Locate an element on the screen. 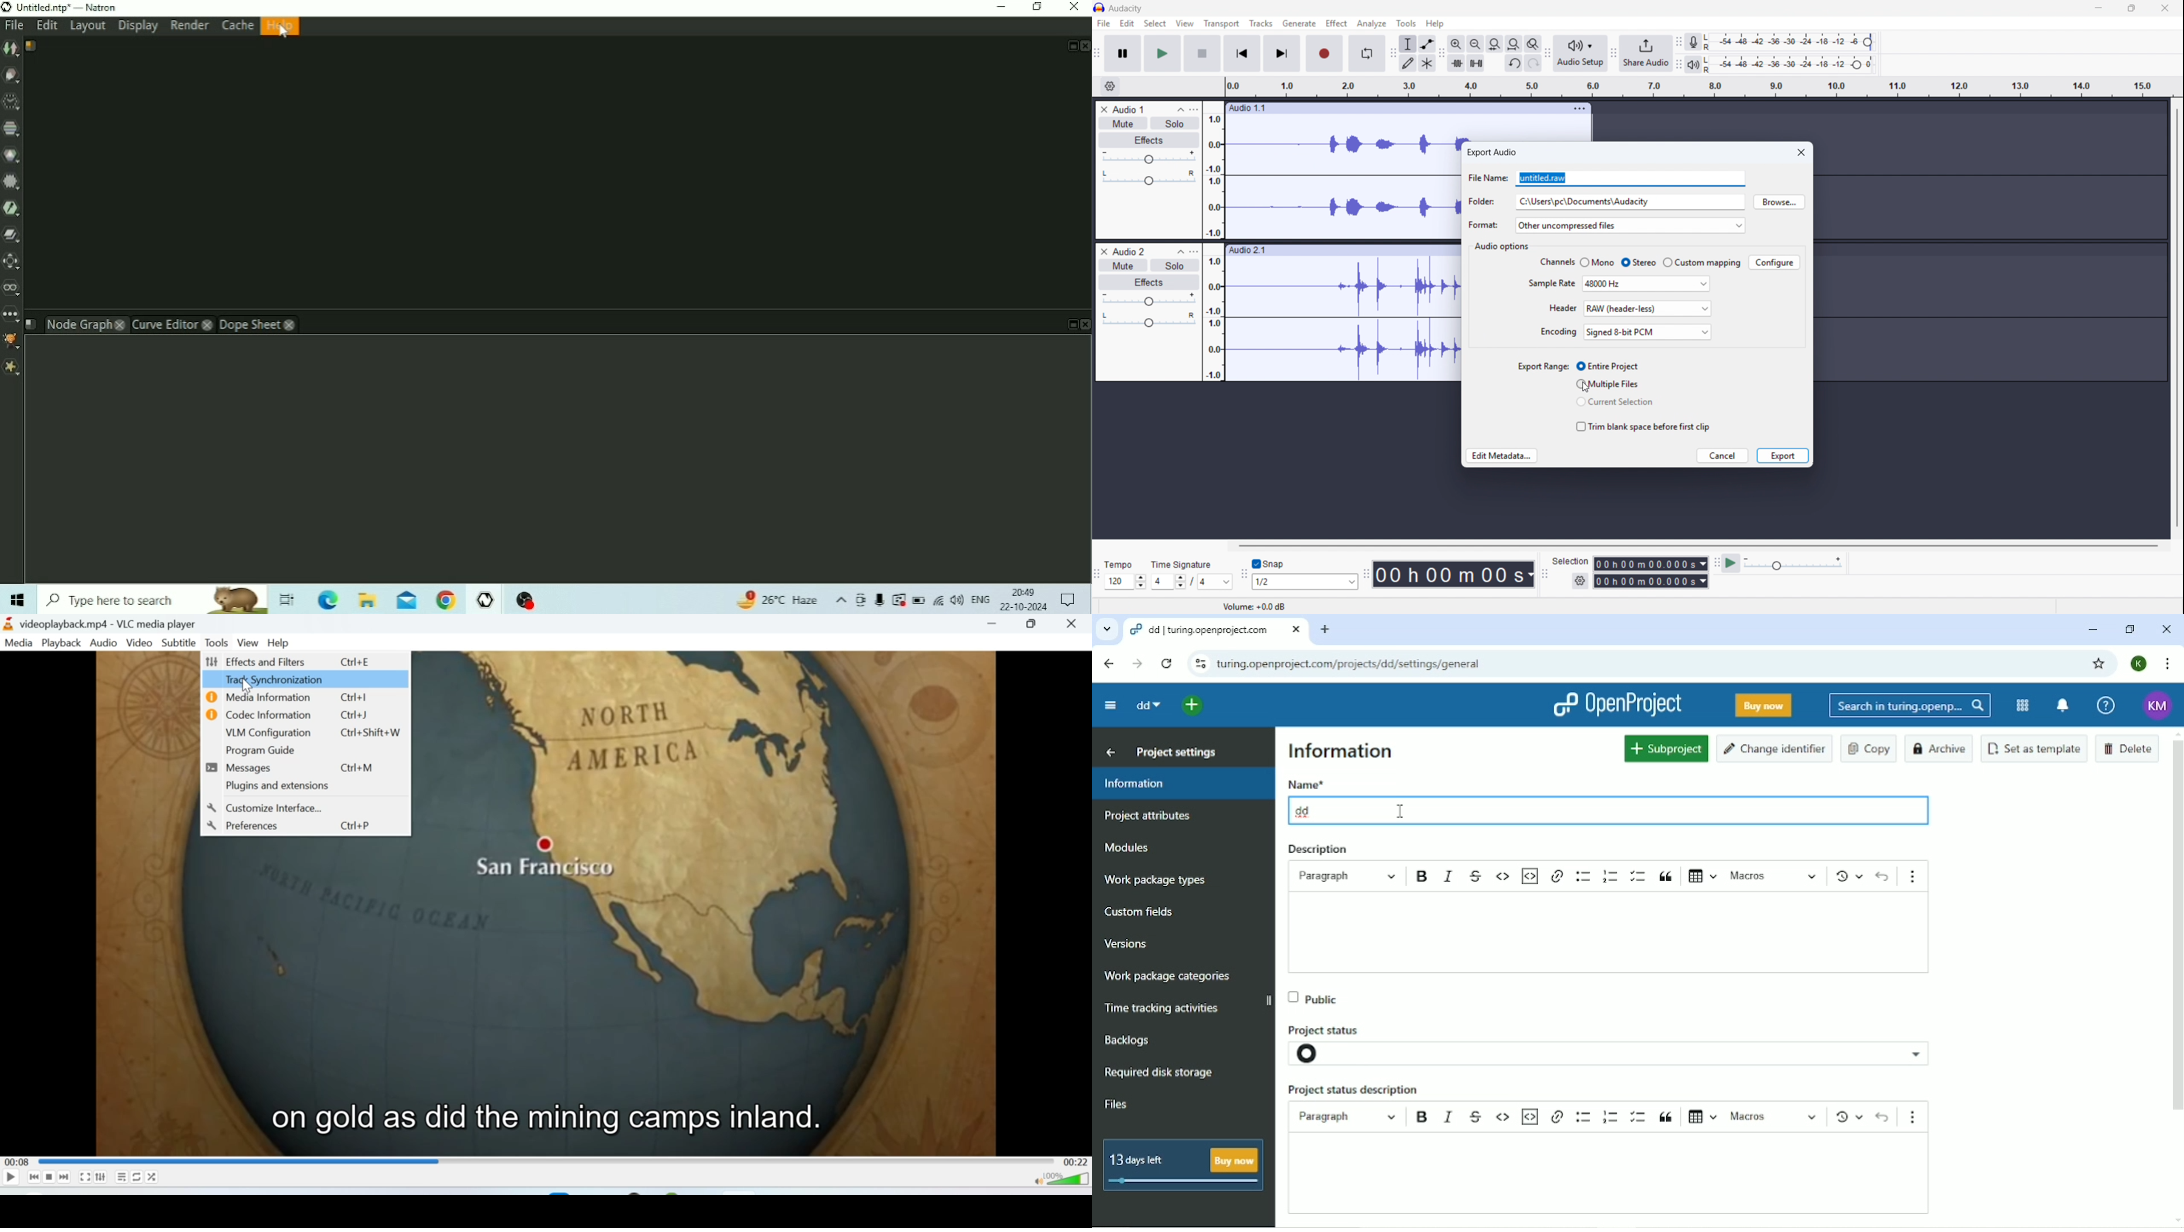  select  is located at coordinates (1155, 23).